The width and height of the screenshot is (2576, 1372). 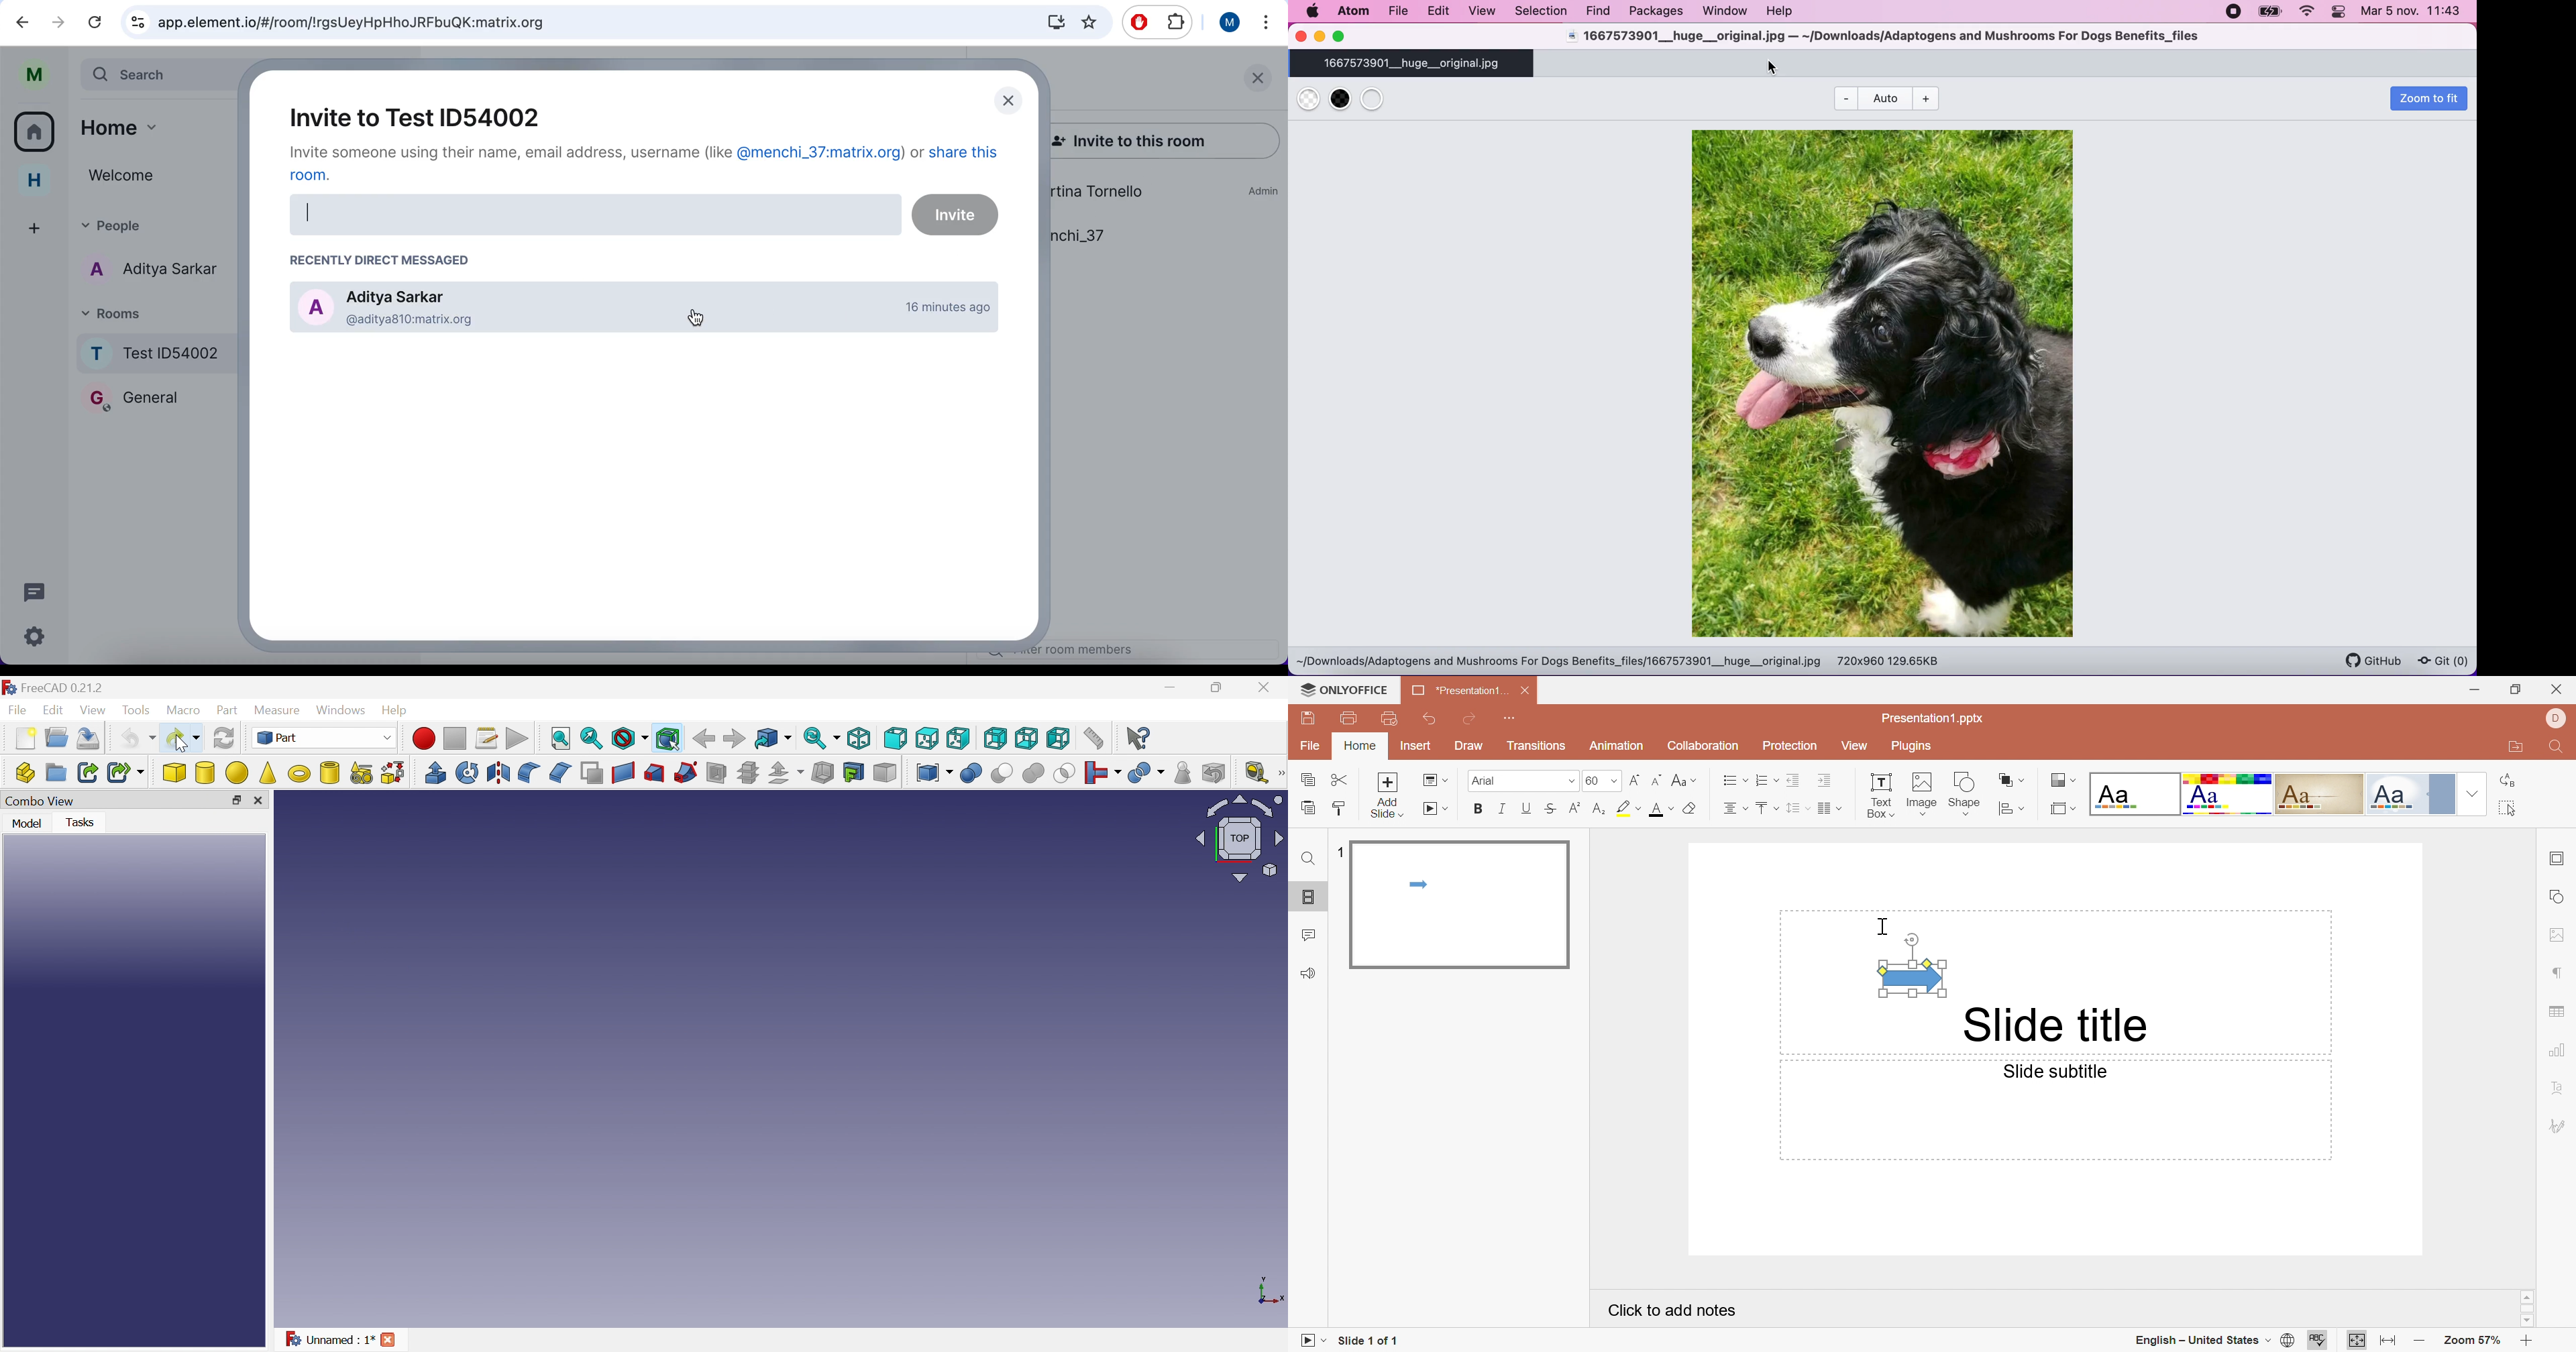 What do you see at coordinates (1340, 781) in the screenshot?
I see `Cut` at bounding box center [1340, 781].